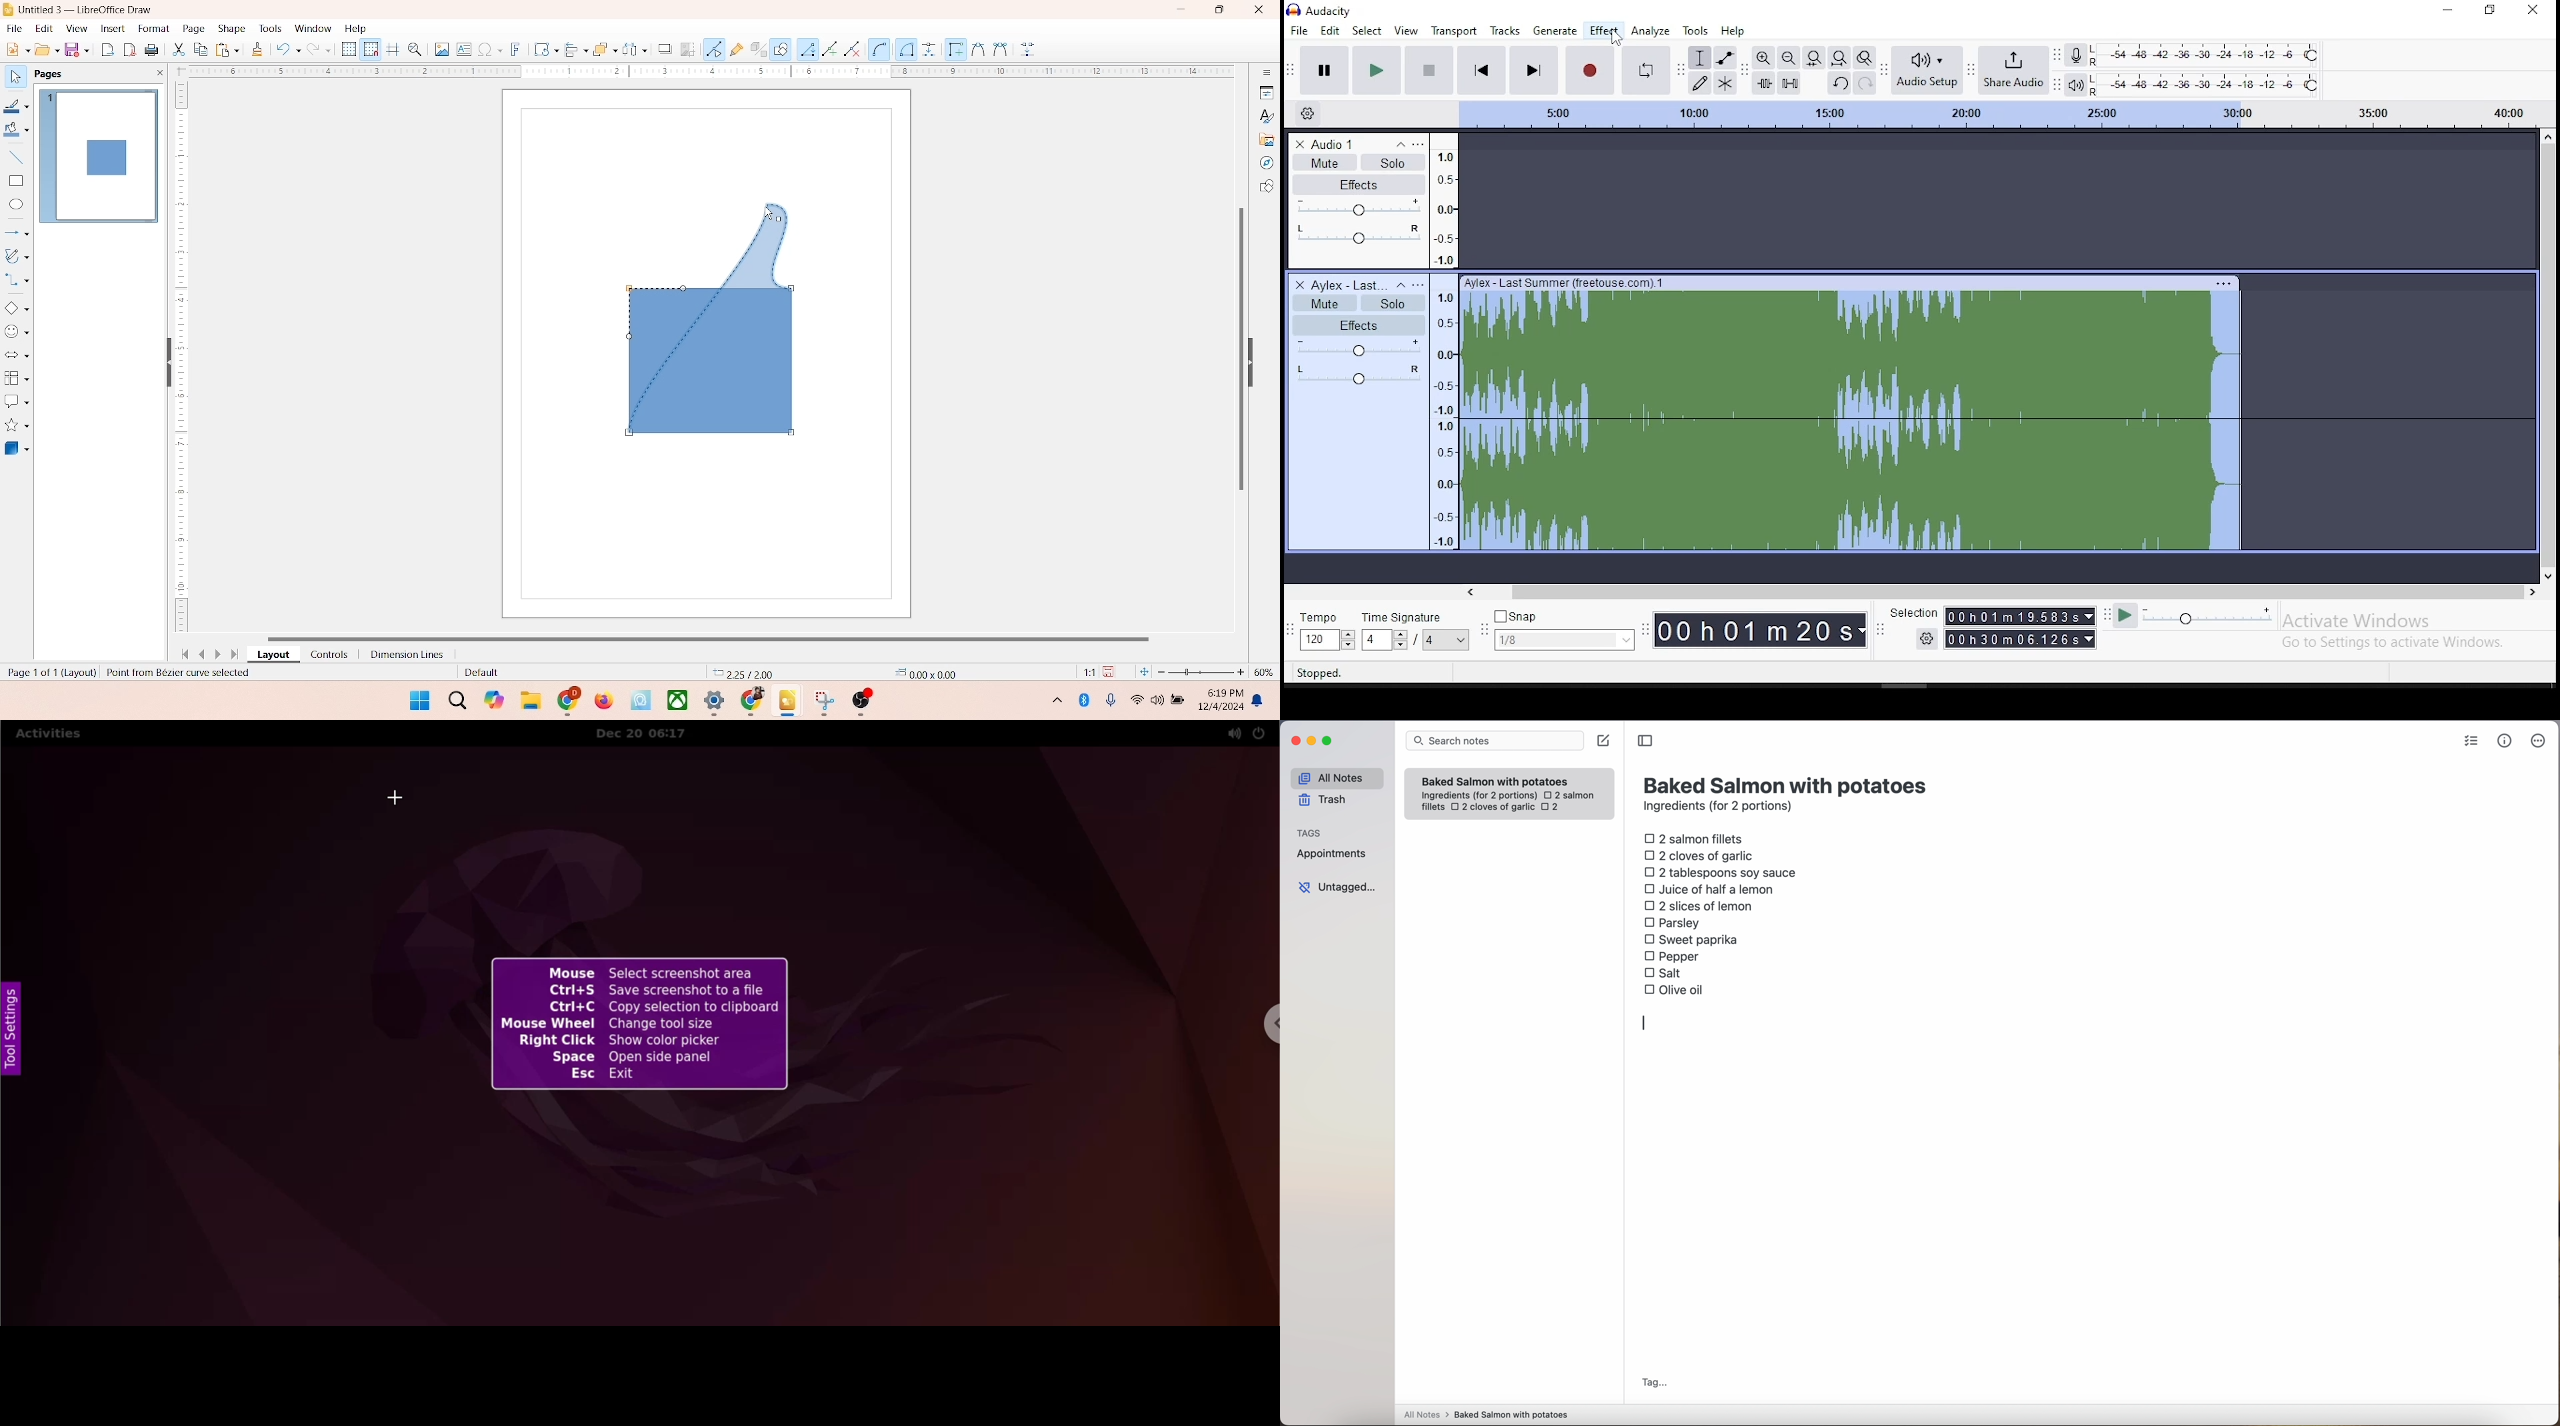  Describe the element at coordinates (181, 652) in the screenshot. I see `first page` at that location.